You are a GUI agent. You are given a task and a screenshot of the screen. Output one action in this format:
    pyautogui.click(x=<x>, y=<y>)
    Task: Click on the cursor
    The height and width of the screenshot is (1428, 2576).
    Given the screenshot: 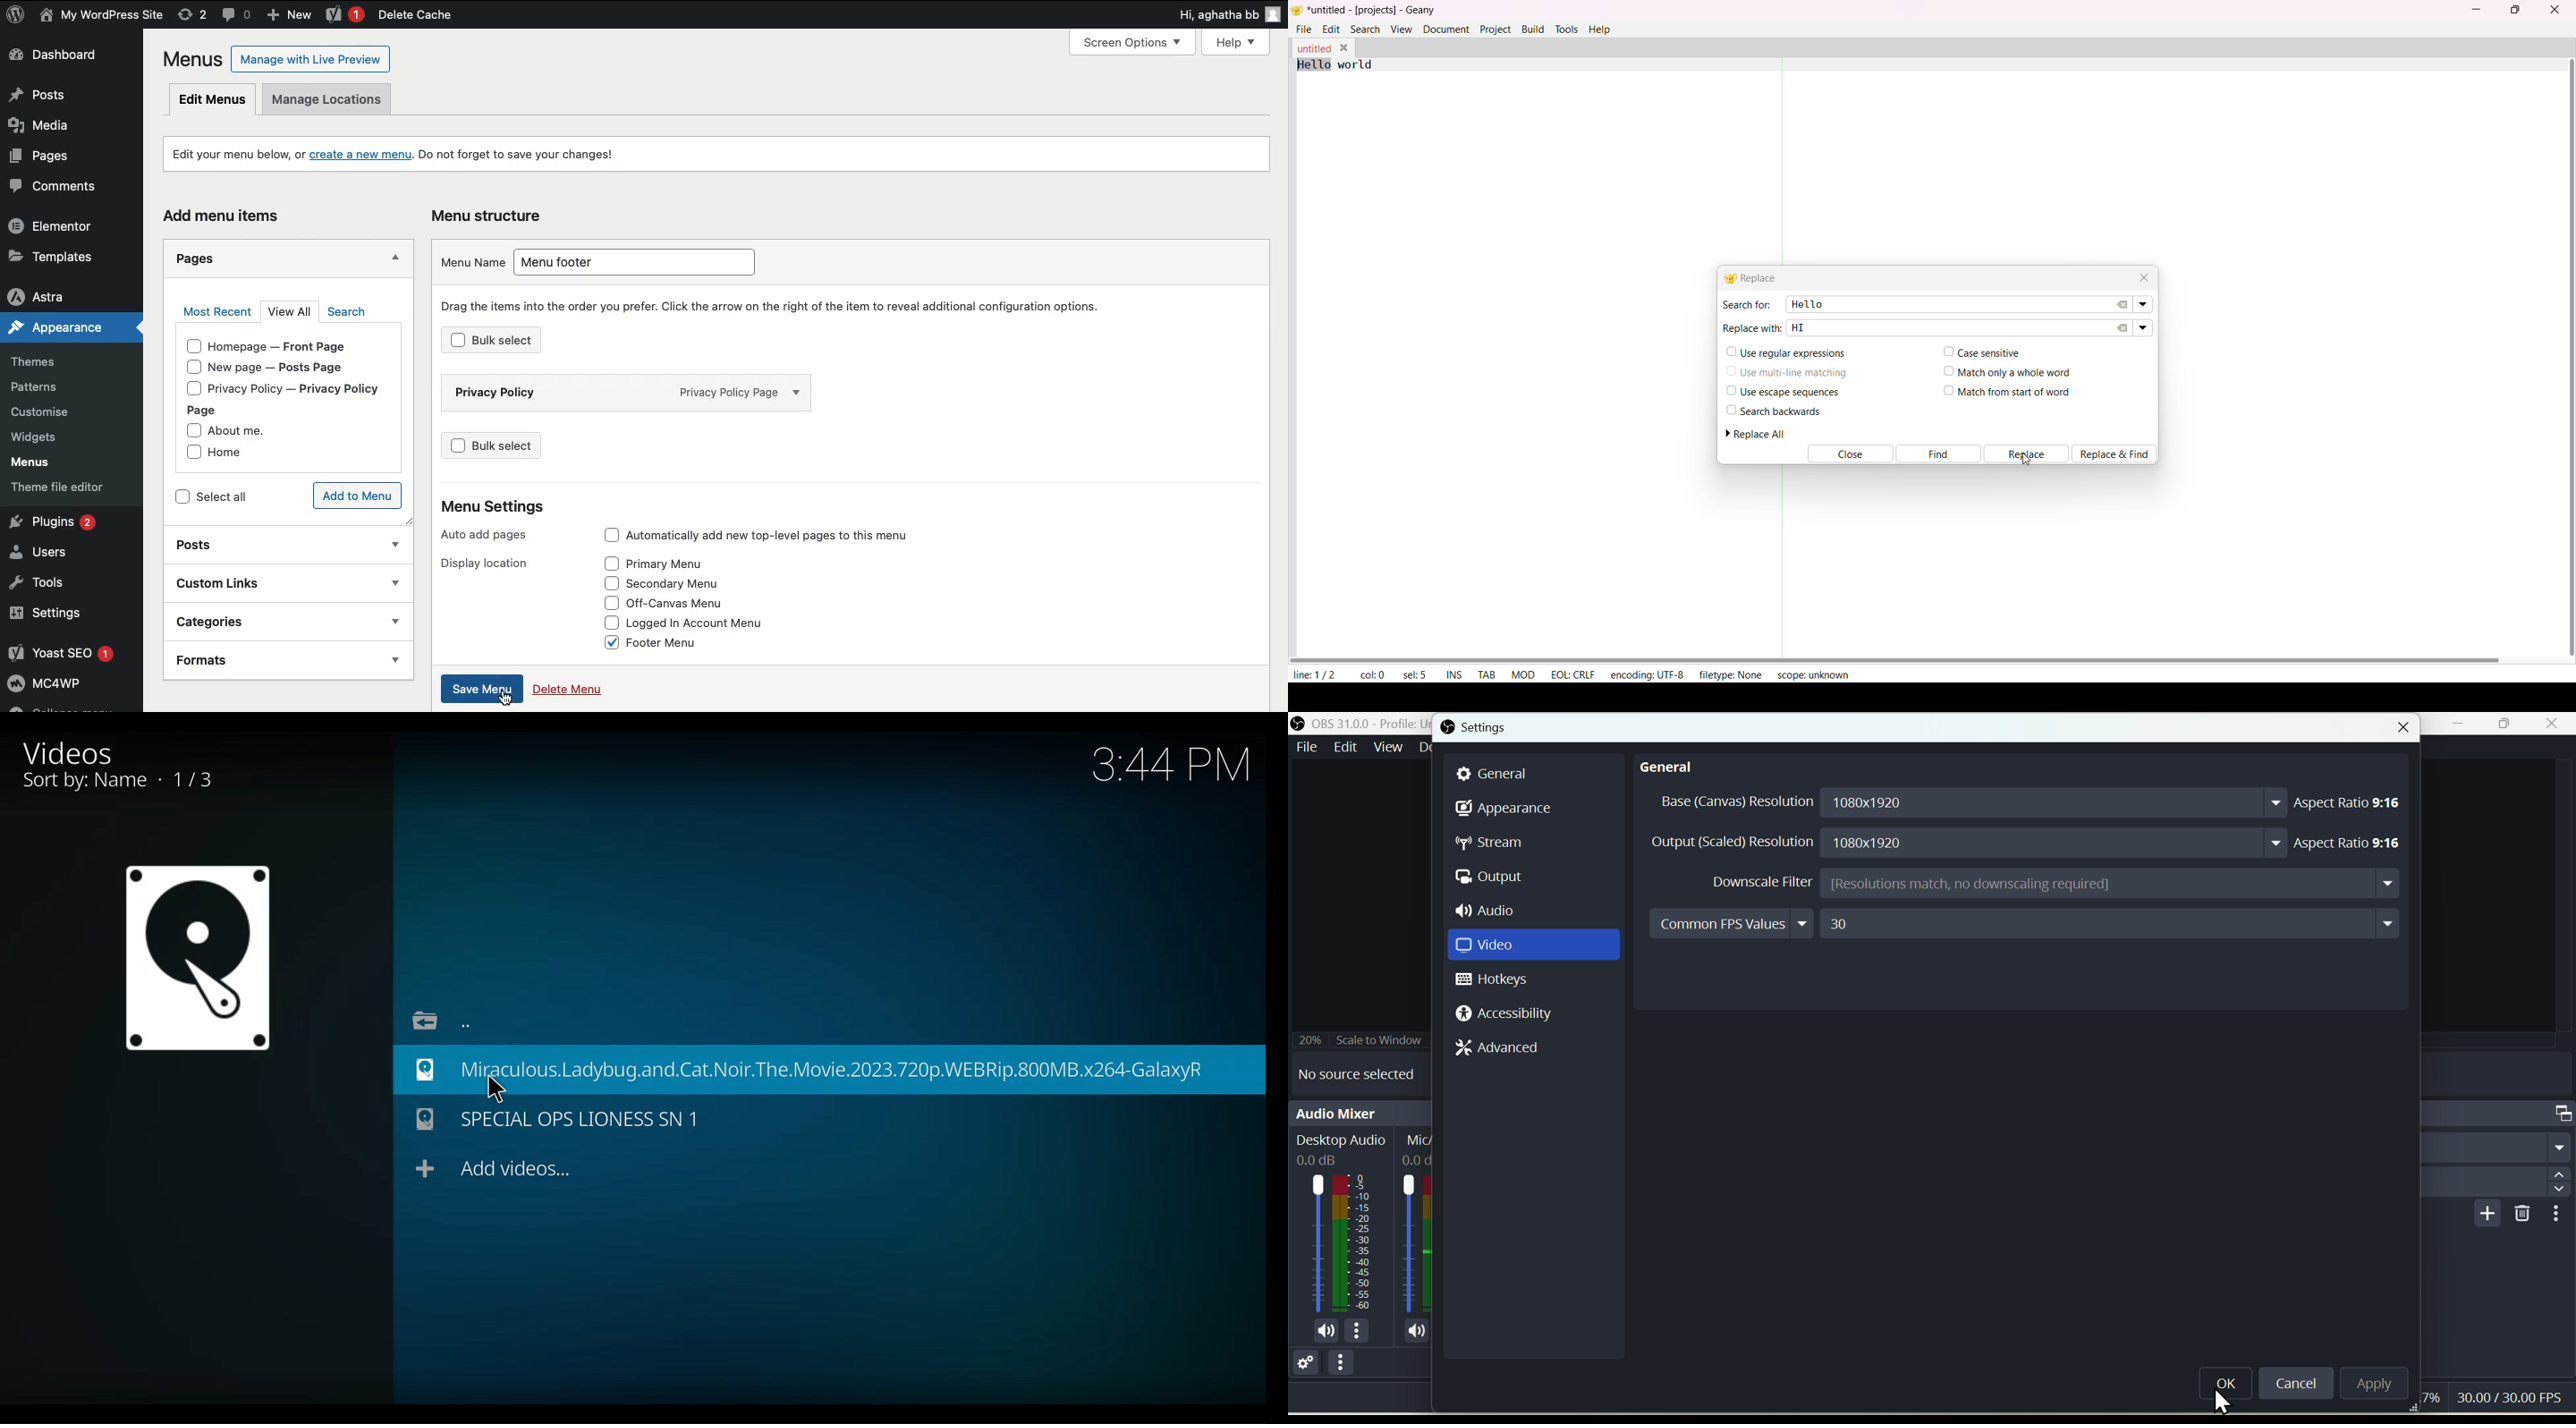 What is the action you would take?
    pyautogui.click(x=2495, y=1399)
    